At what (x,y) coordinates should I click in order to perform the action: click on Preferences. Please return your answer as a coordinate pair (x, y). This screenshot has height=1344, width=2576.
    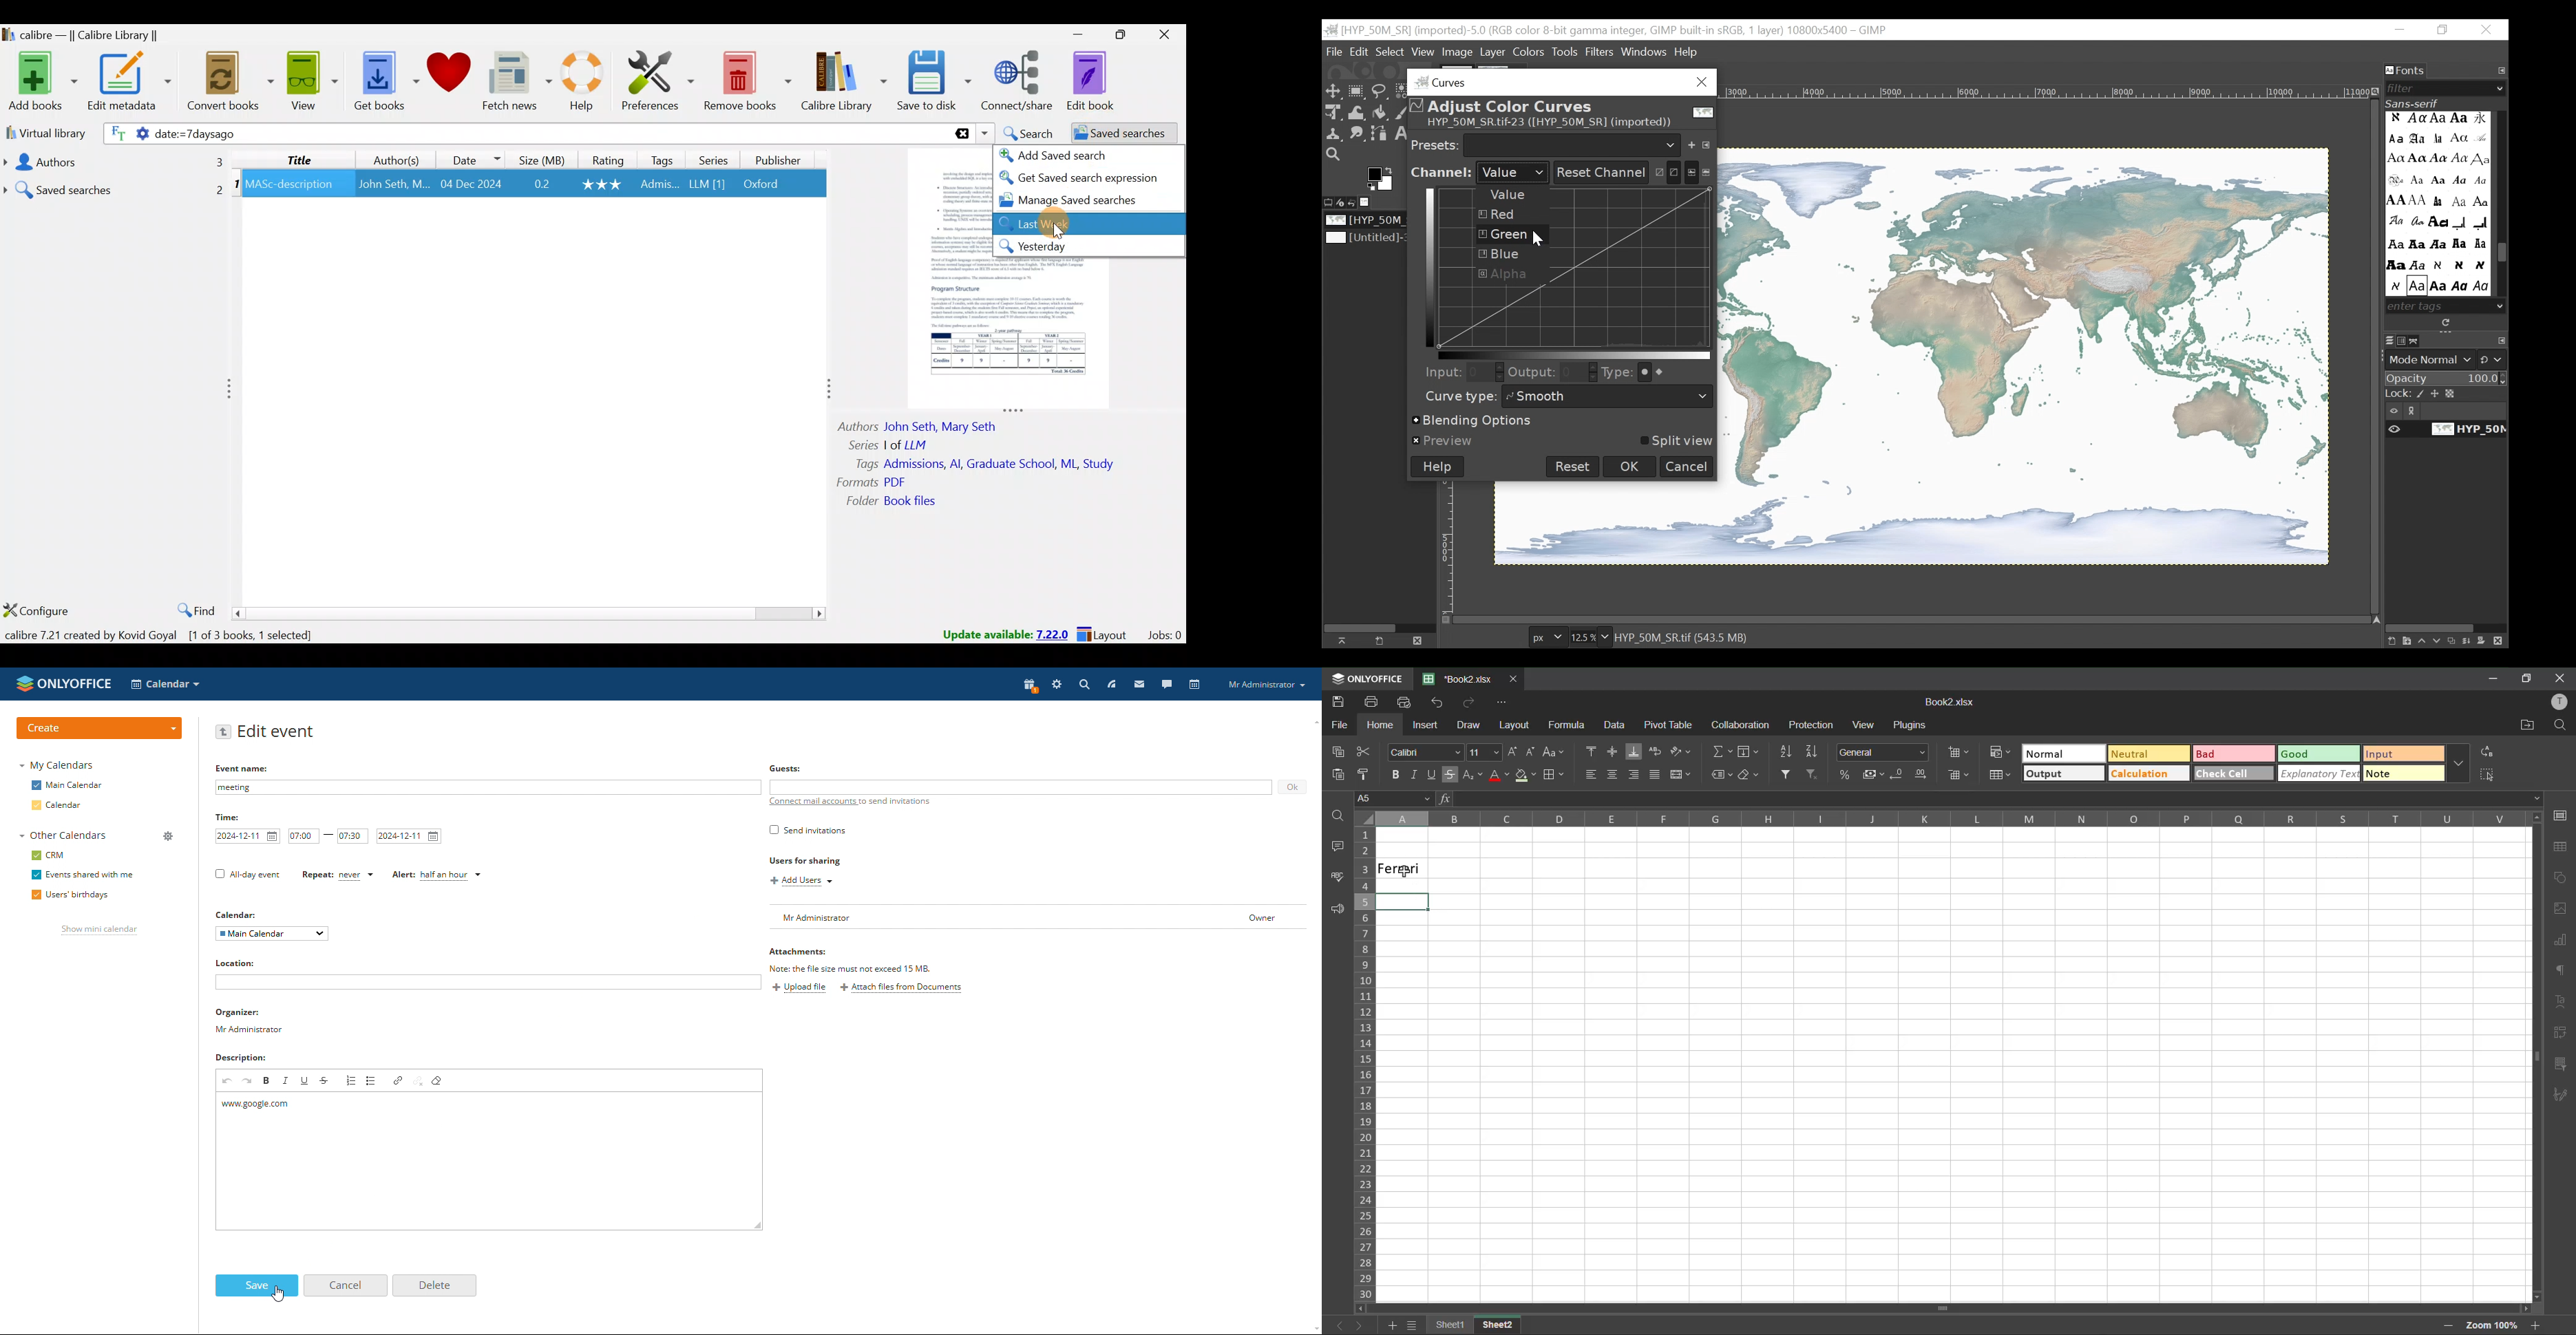
    Looking at the image, I should click on (660, 78).